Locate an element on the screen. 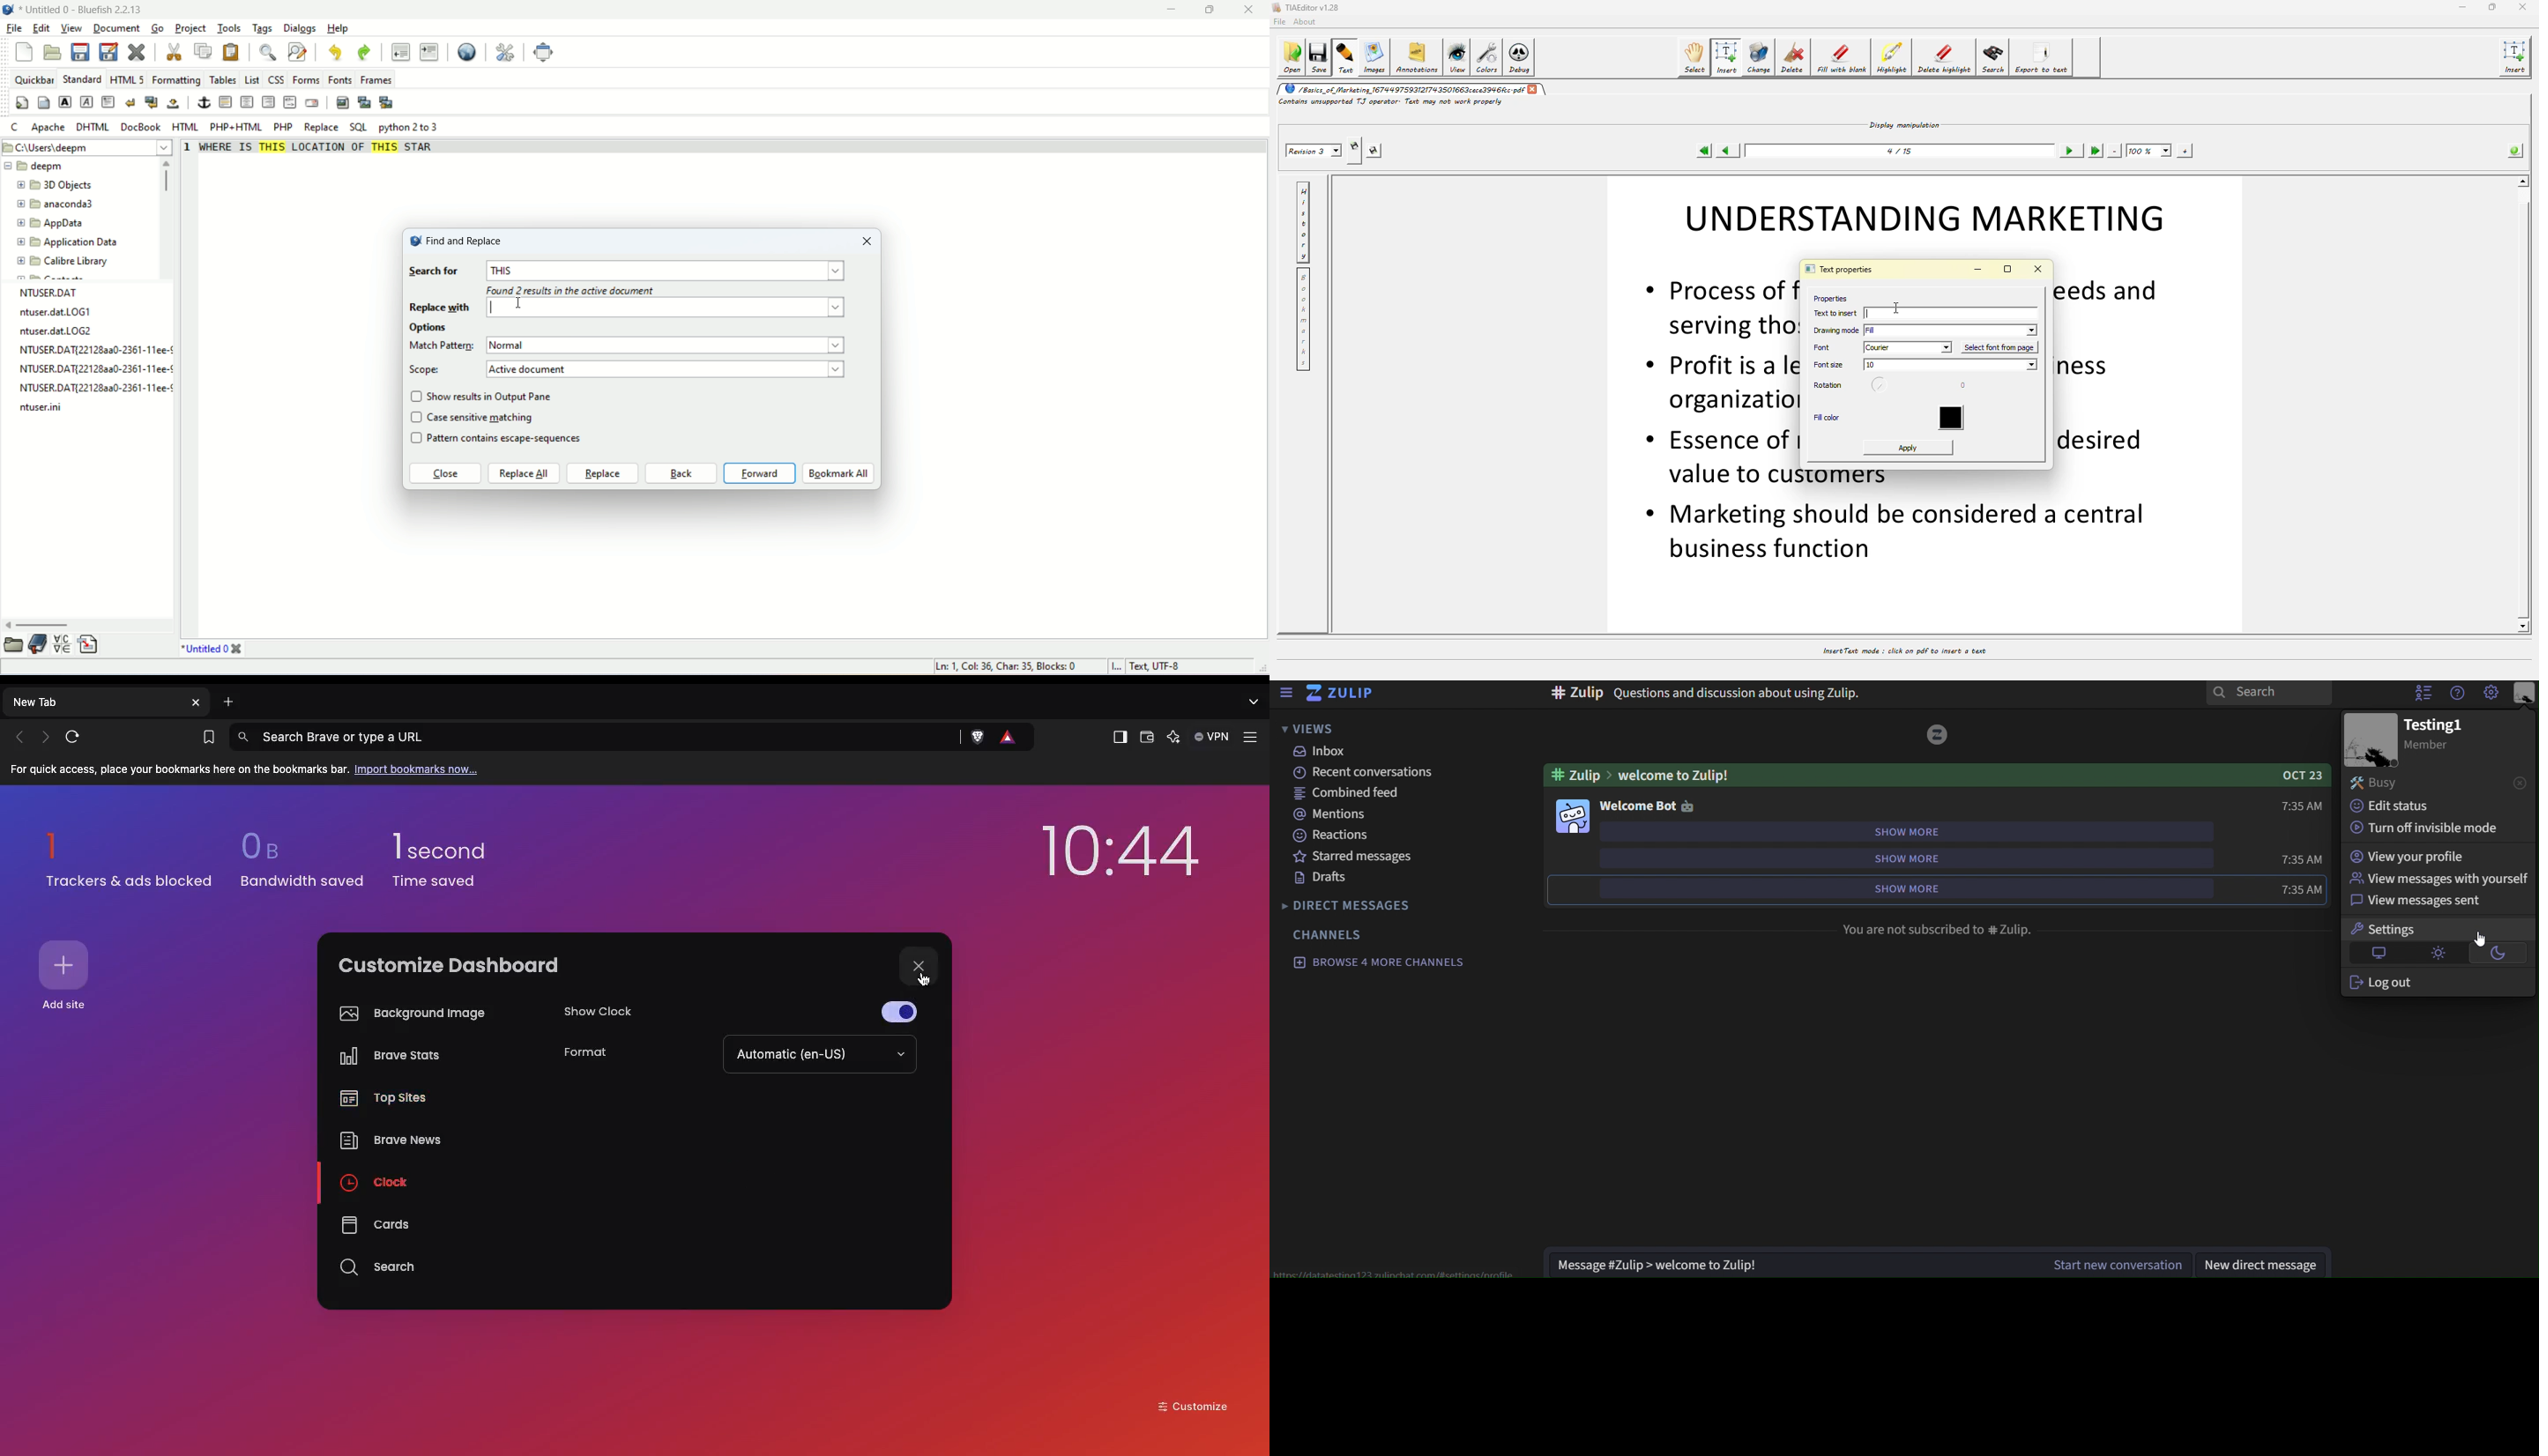  show more  is located at coordinates (1904, 858).